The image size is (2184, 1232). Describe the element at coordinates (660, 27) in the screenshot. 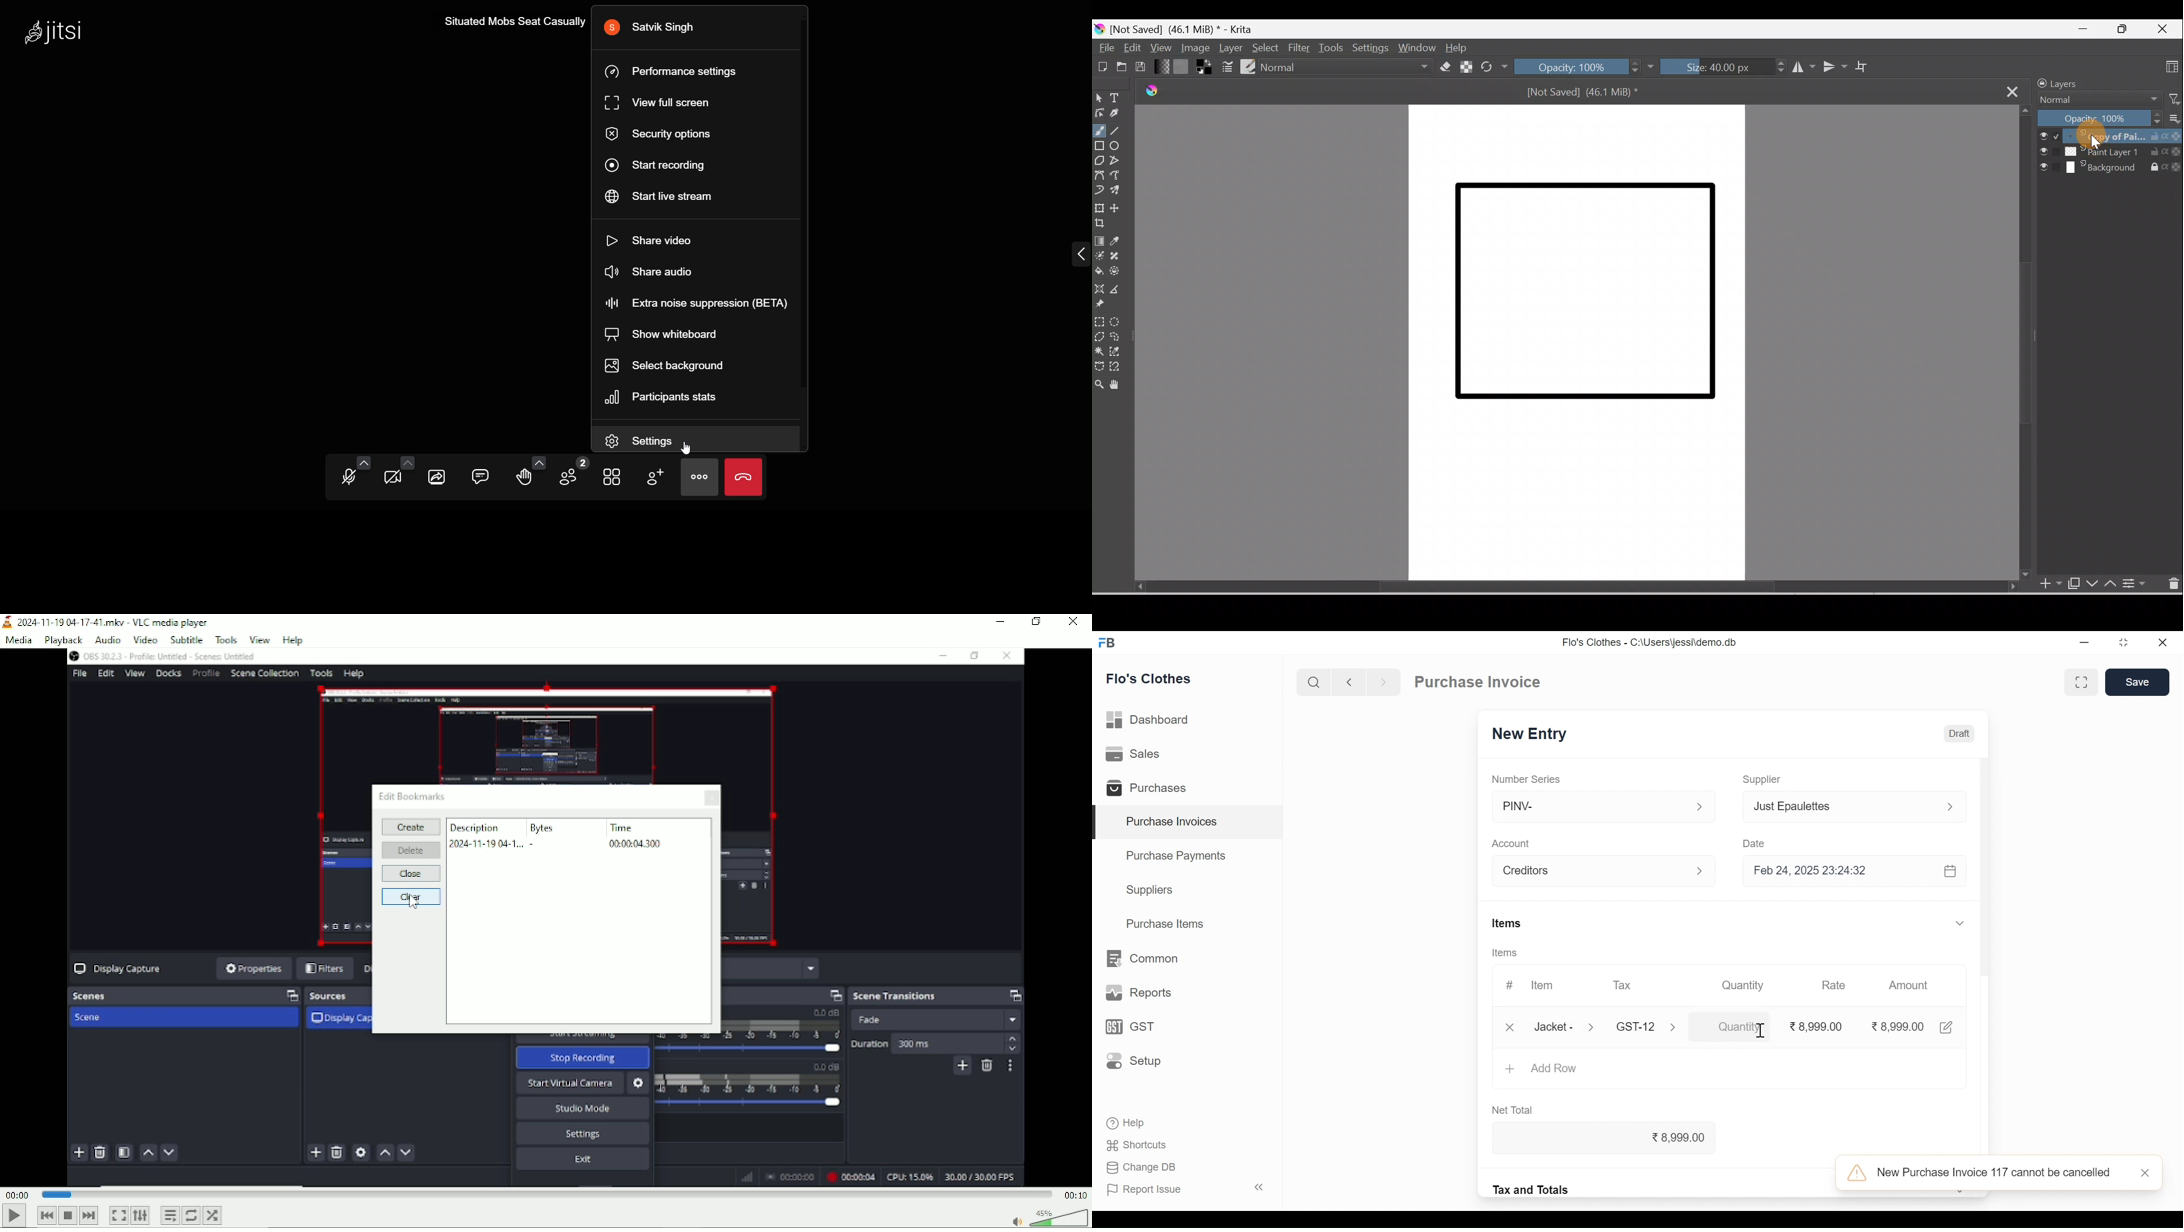

I see `Satvik Singh` at that location.